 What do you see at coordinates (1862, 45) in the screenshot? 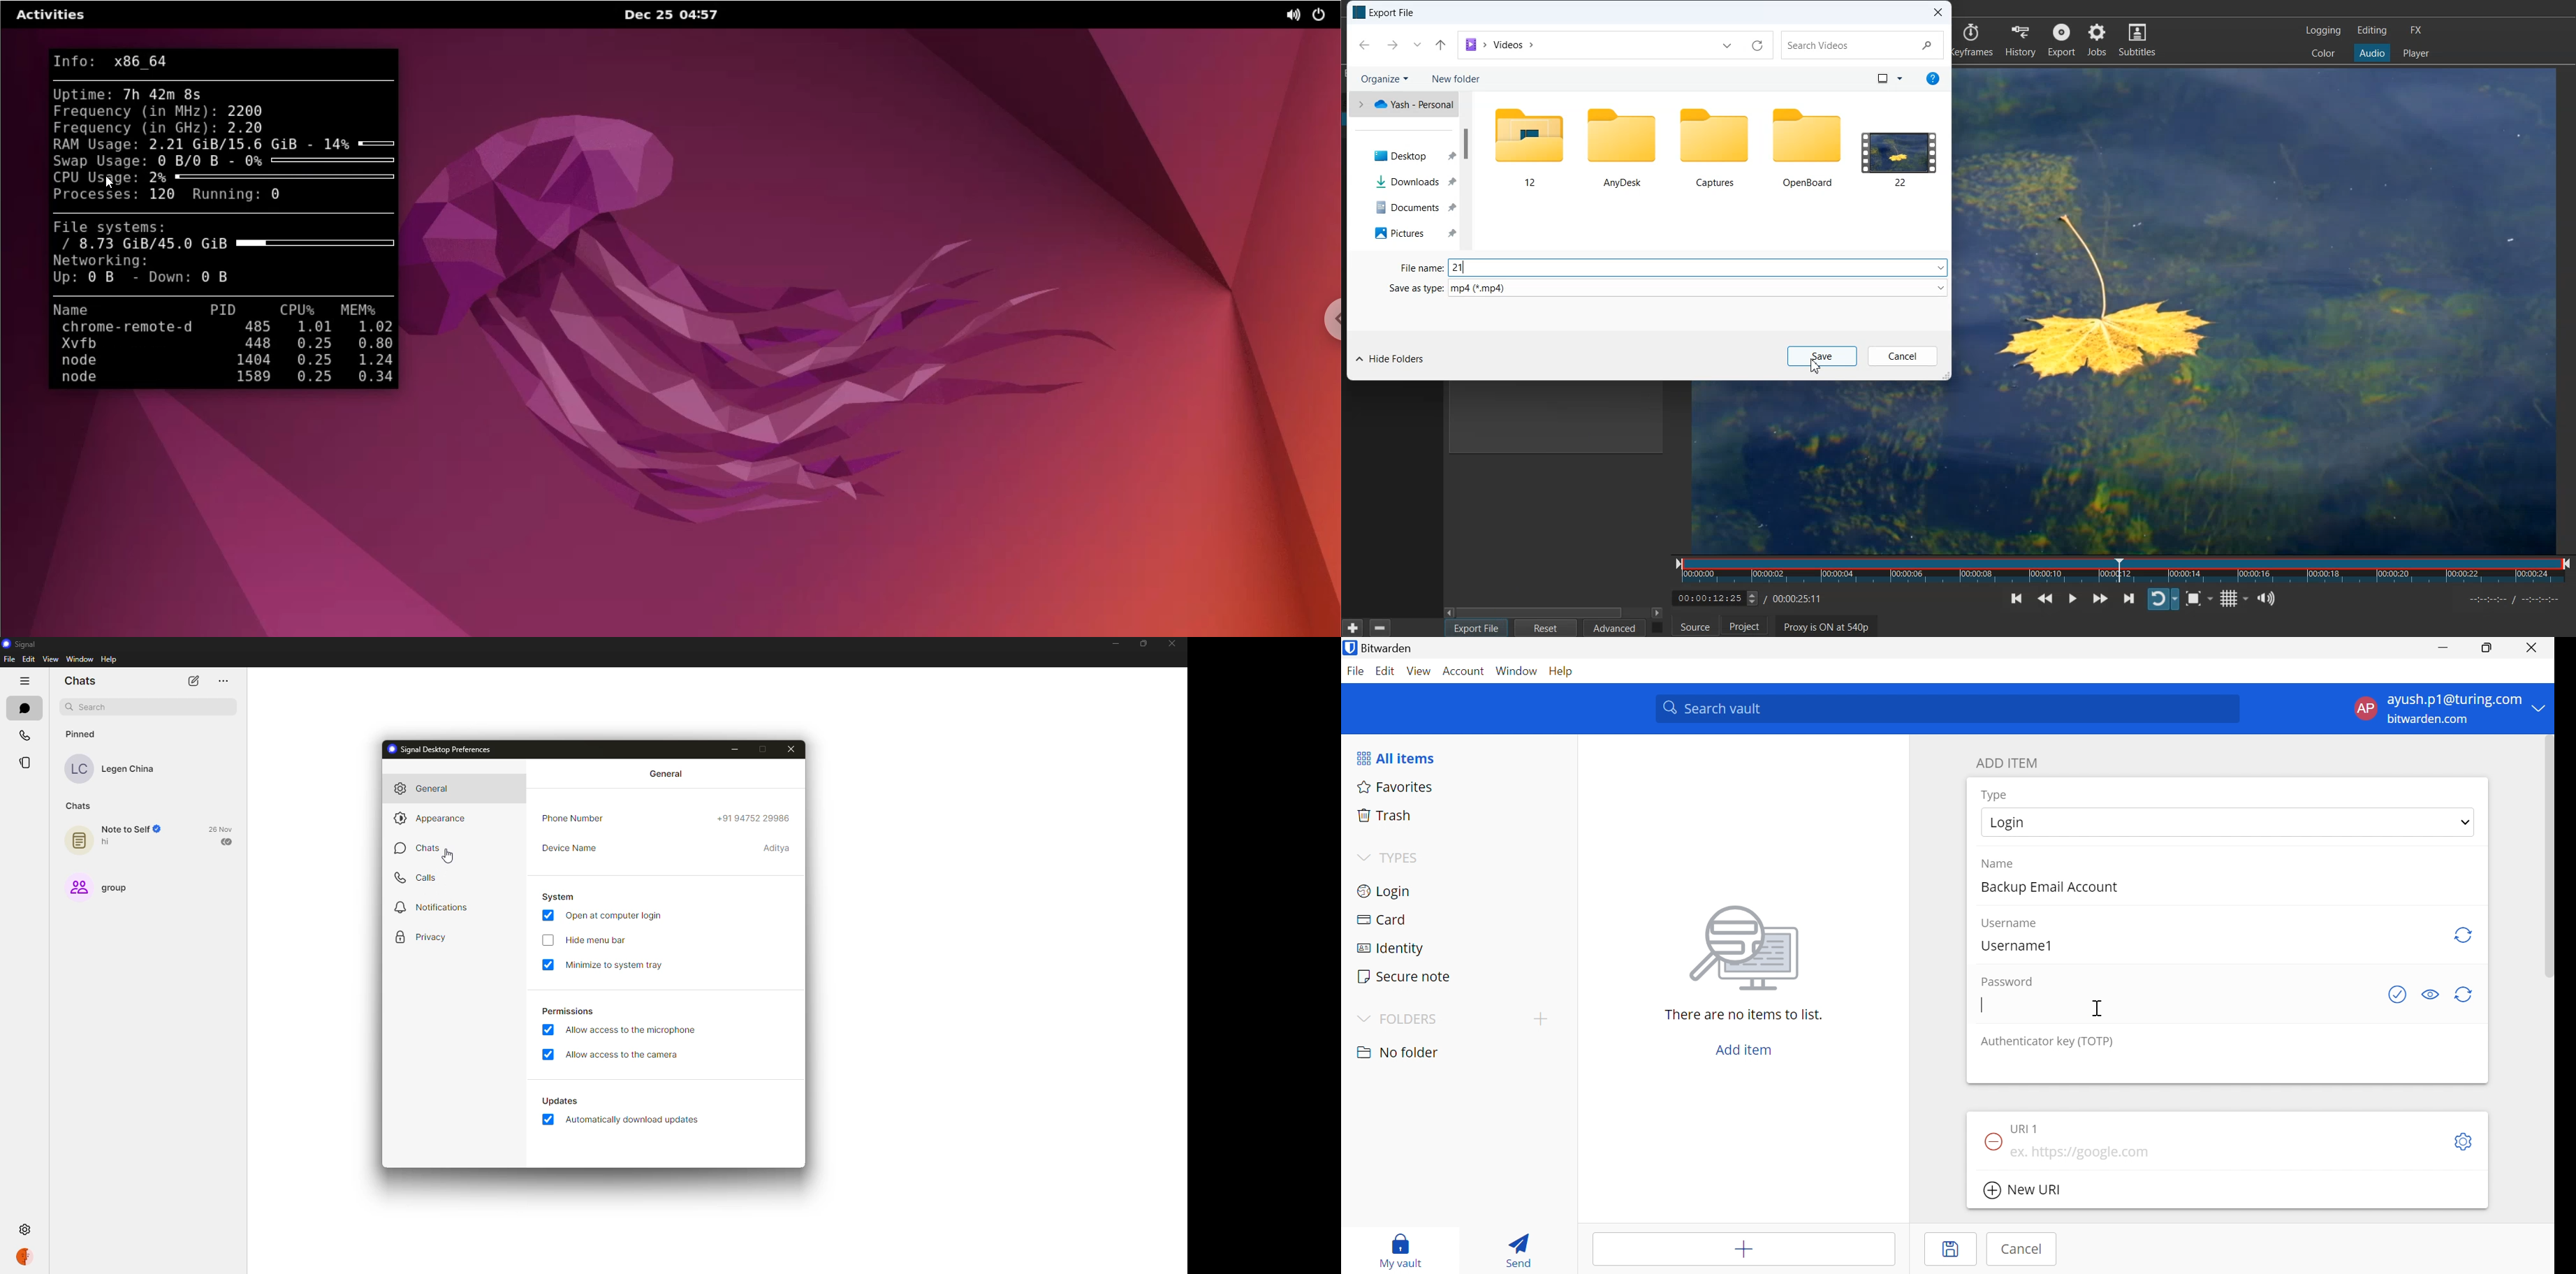
I see `search videos` at bounding box center [1862, 45].